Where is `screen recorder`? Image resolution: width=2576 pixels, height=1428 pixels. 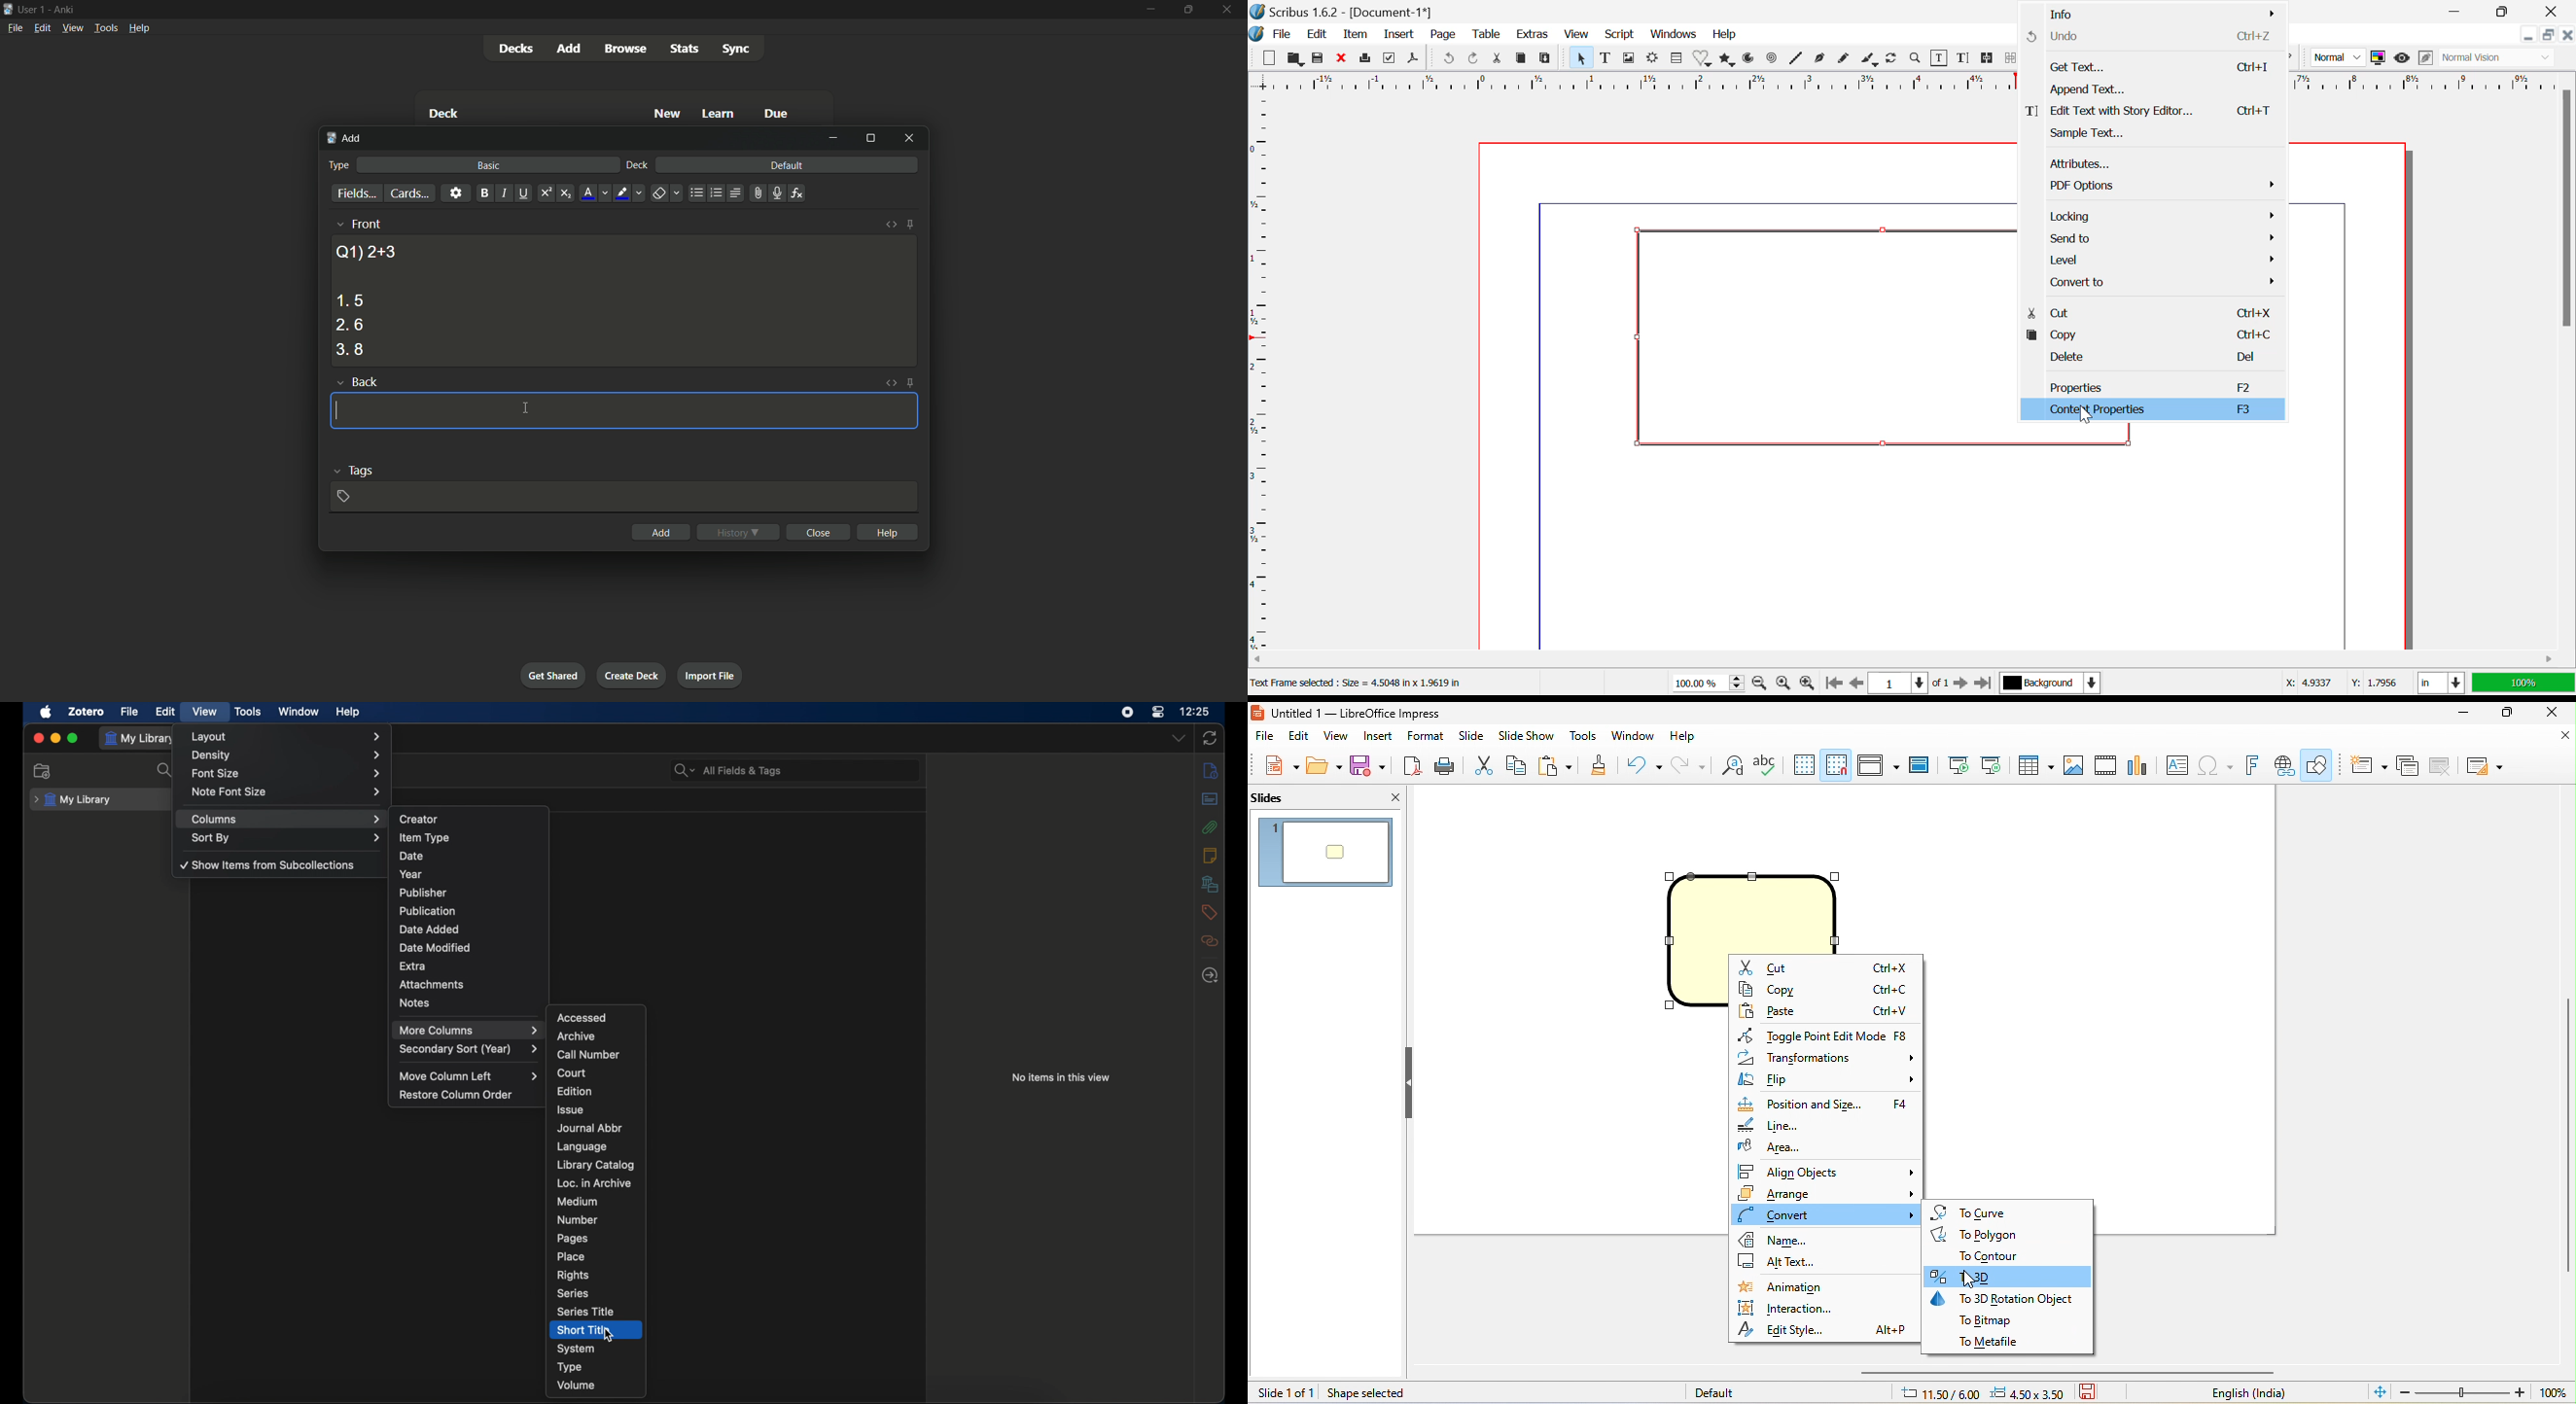
screen recorder is located at coordinates (1130, 712).